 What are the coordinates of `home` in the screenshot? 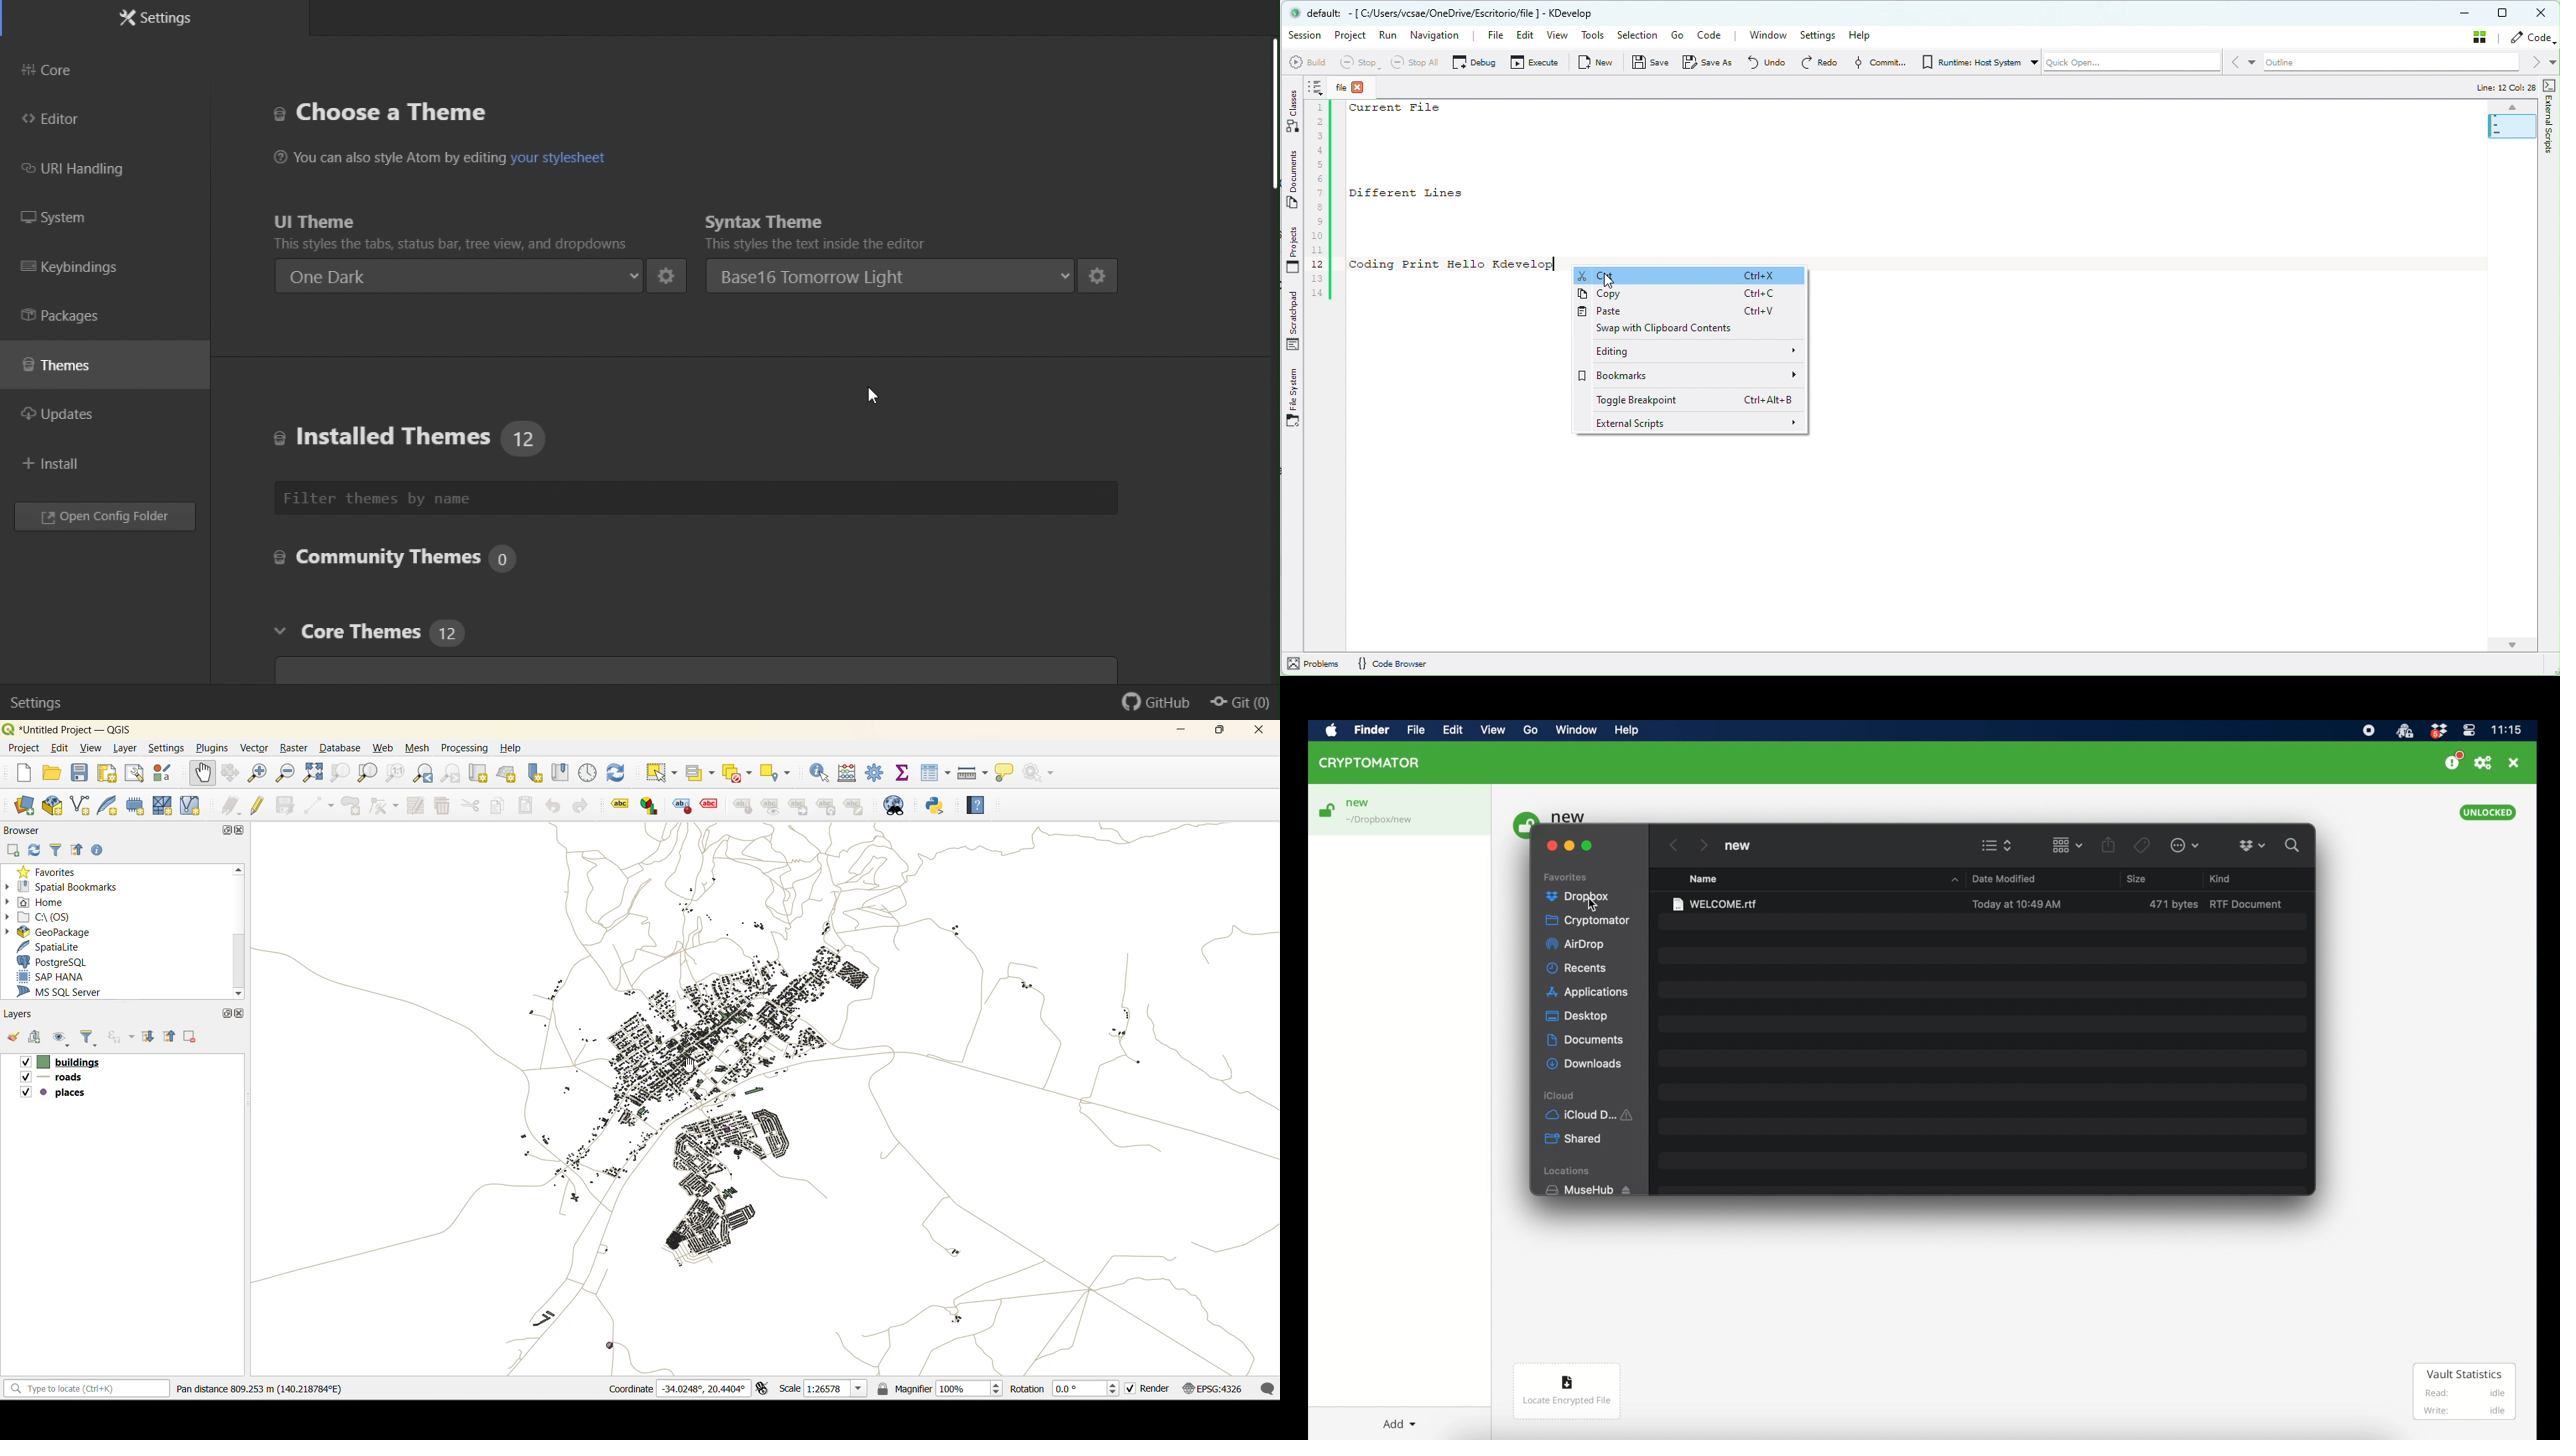 It's located at (40, 901).